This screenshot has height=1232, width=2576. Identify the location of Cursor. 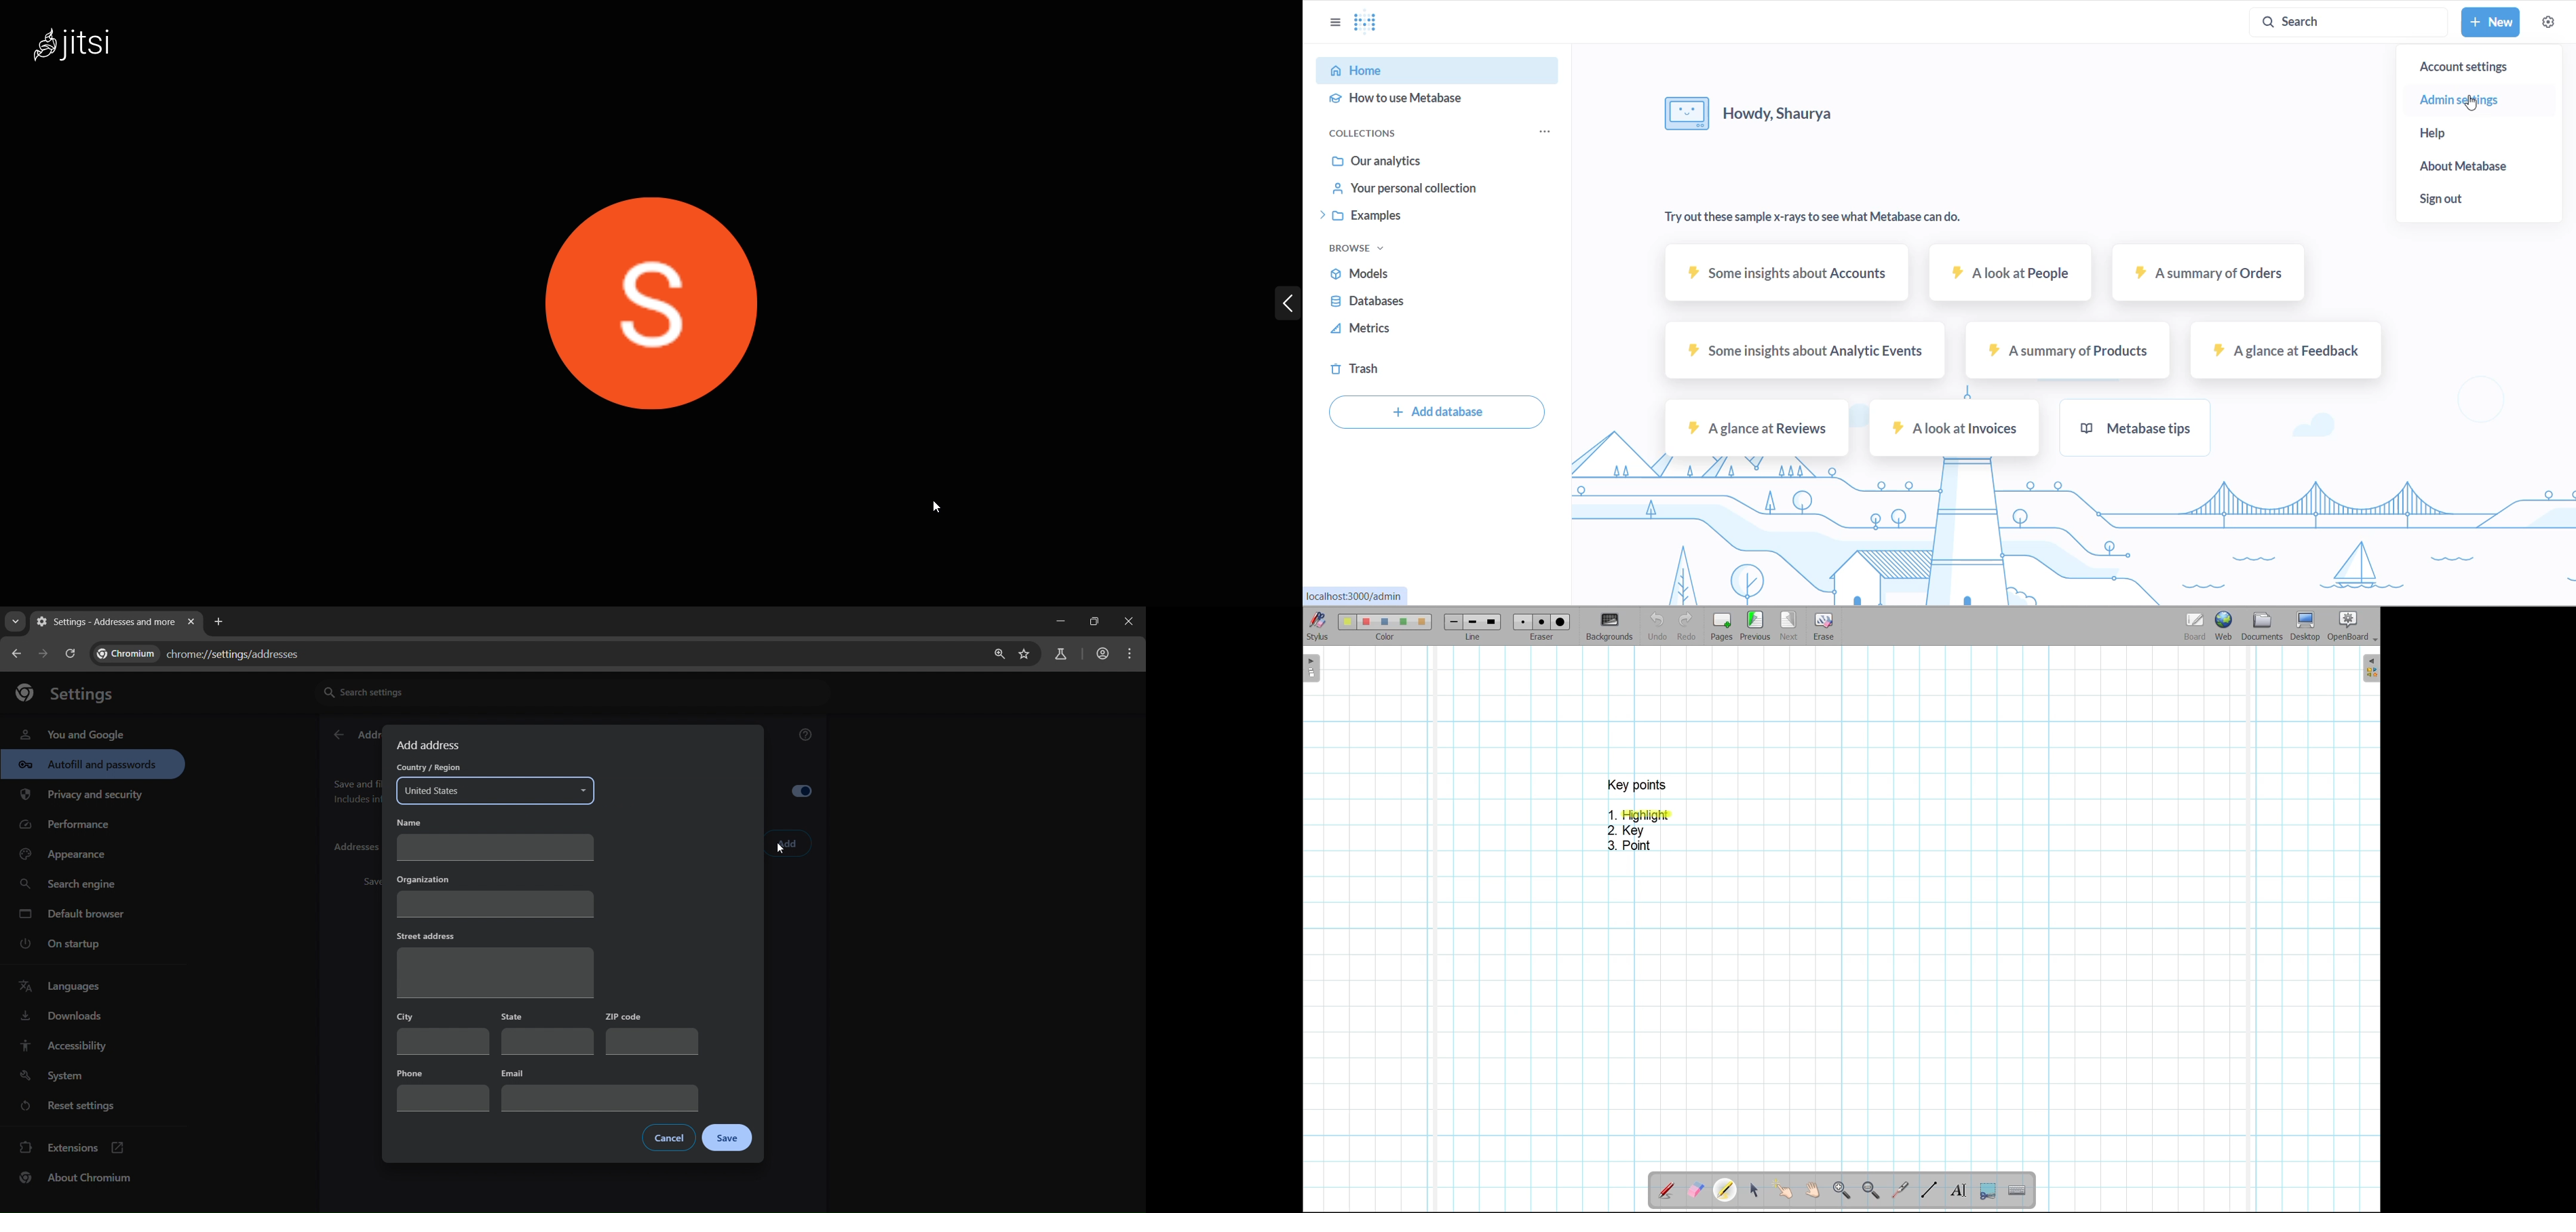
(938, 509).